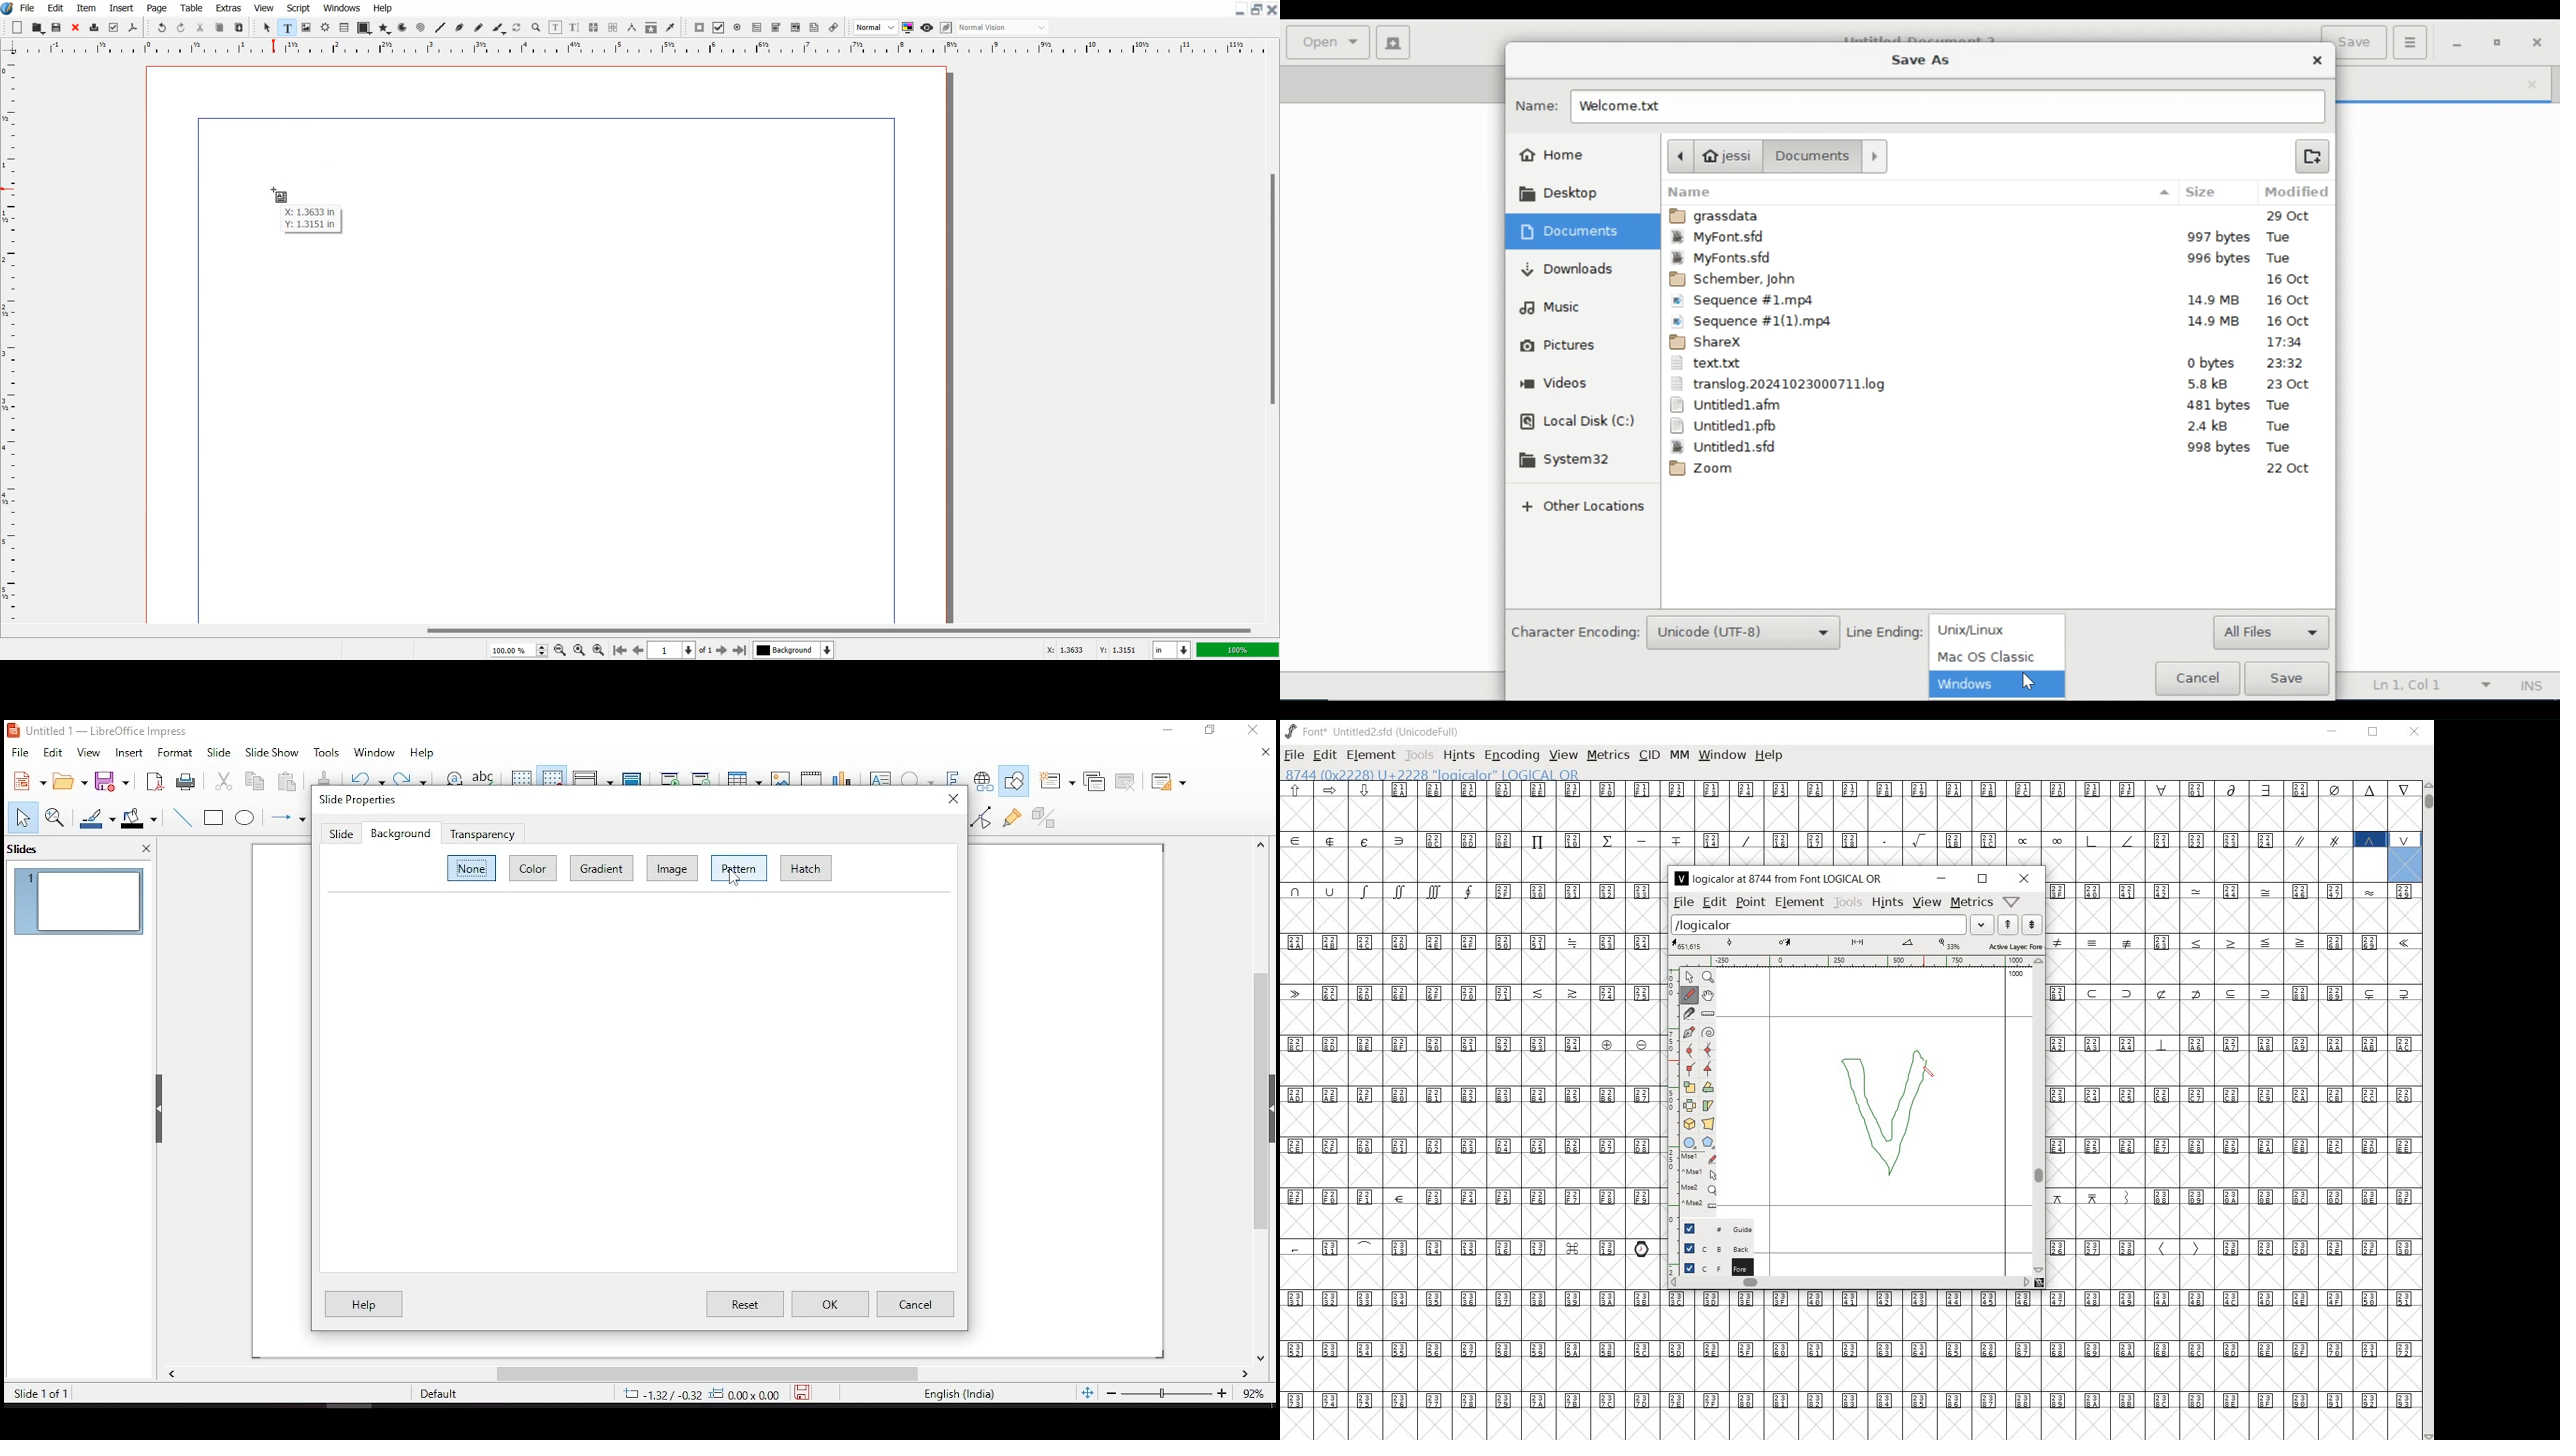 The image size is (2576, 1456). I want to click on show draw functions, so click(1015, 779).